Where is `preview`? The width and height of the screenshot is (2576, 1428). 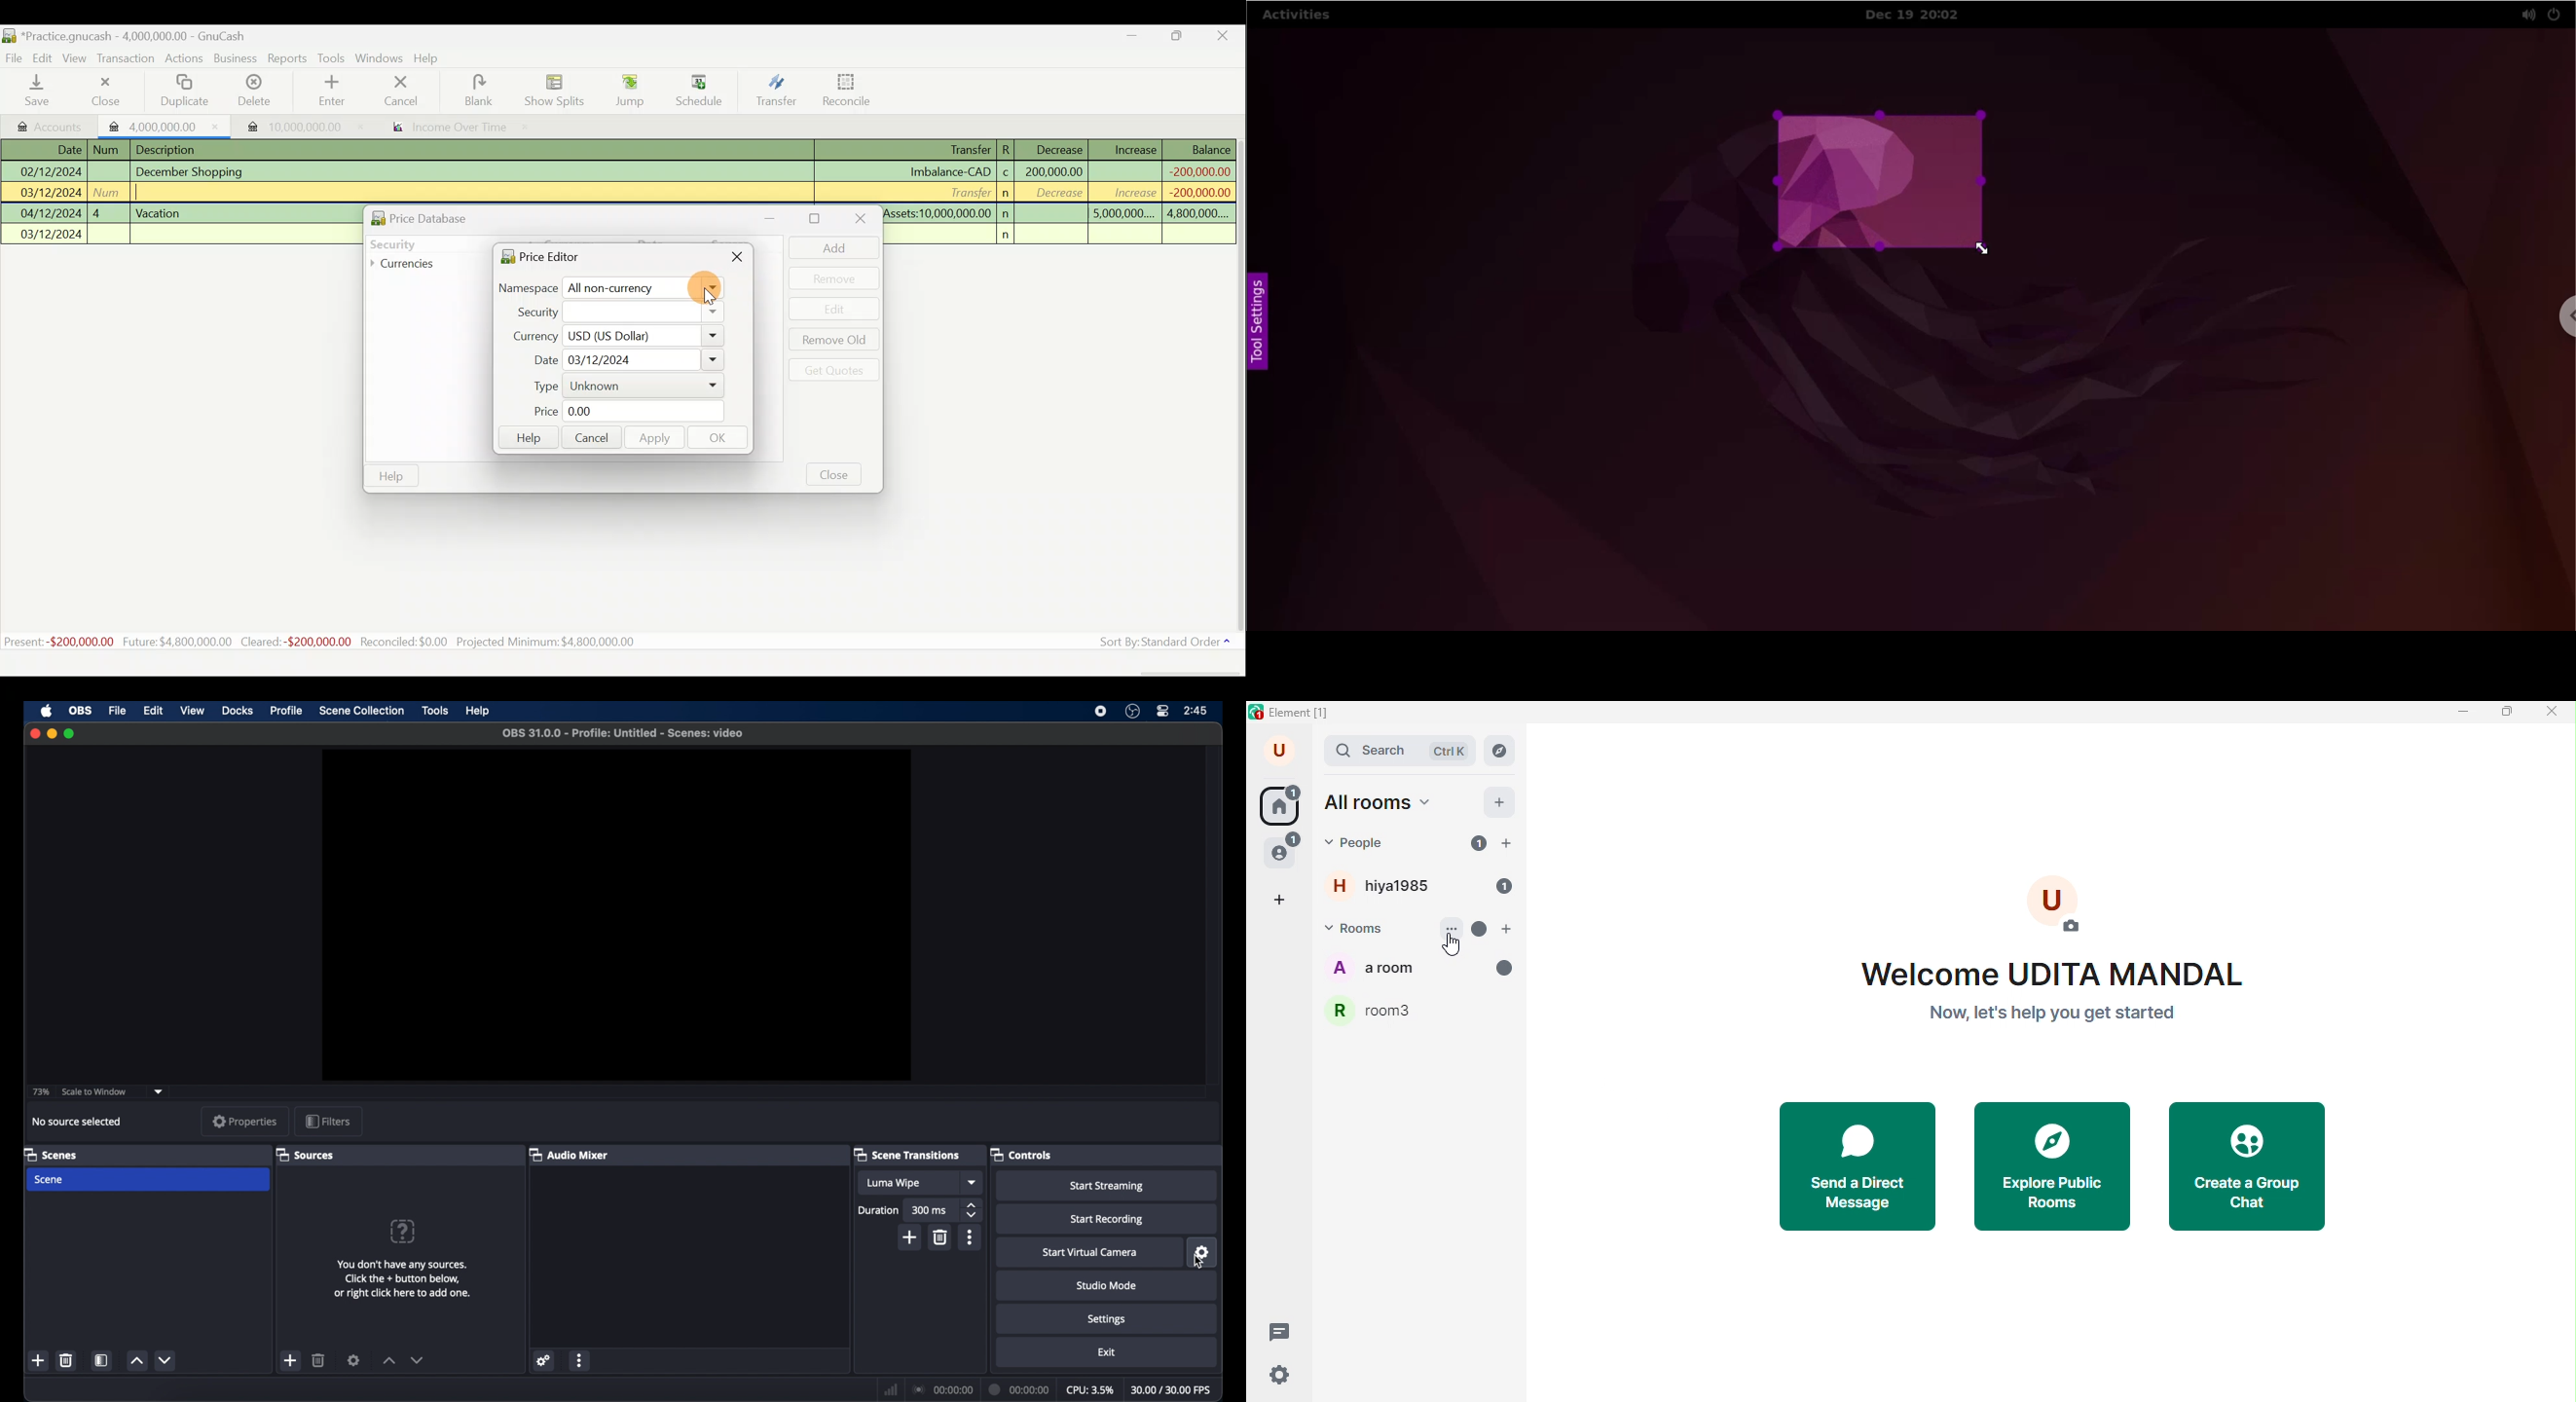 preview is located at coordinates (617, 915).